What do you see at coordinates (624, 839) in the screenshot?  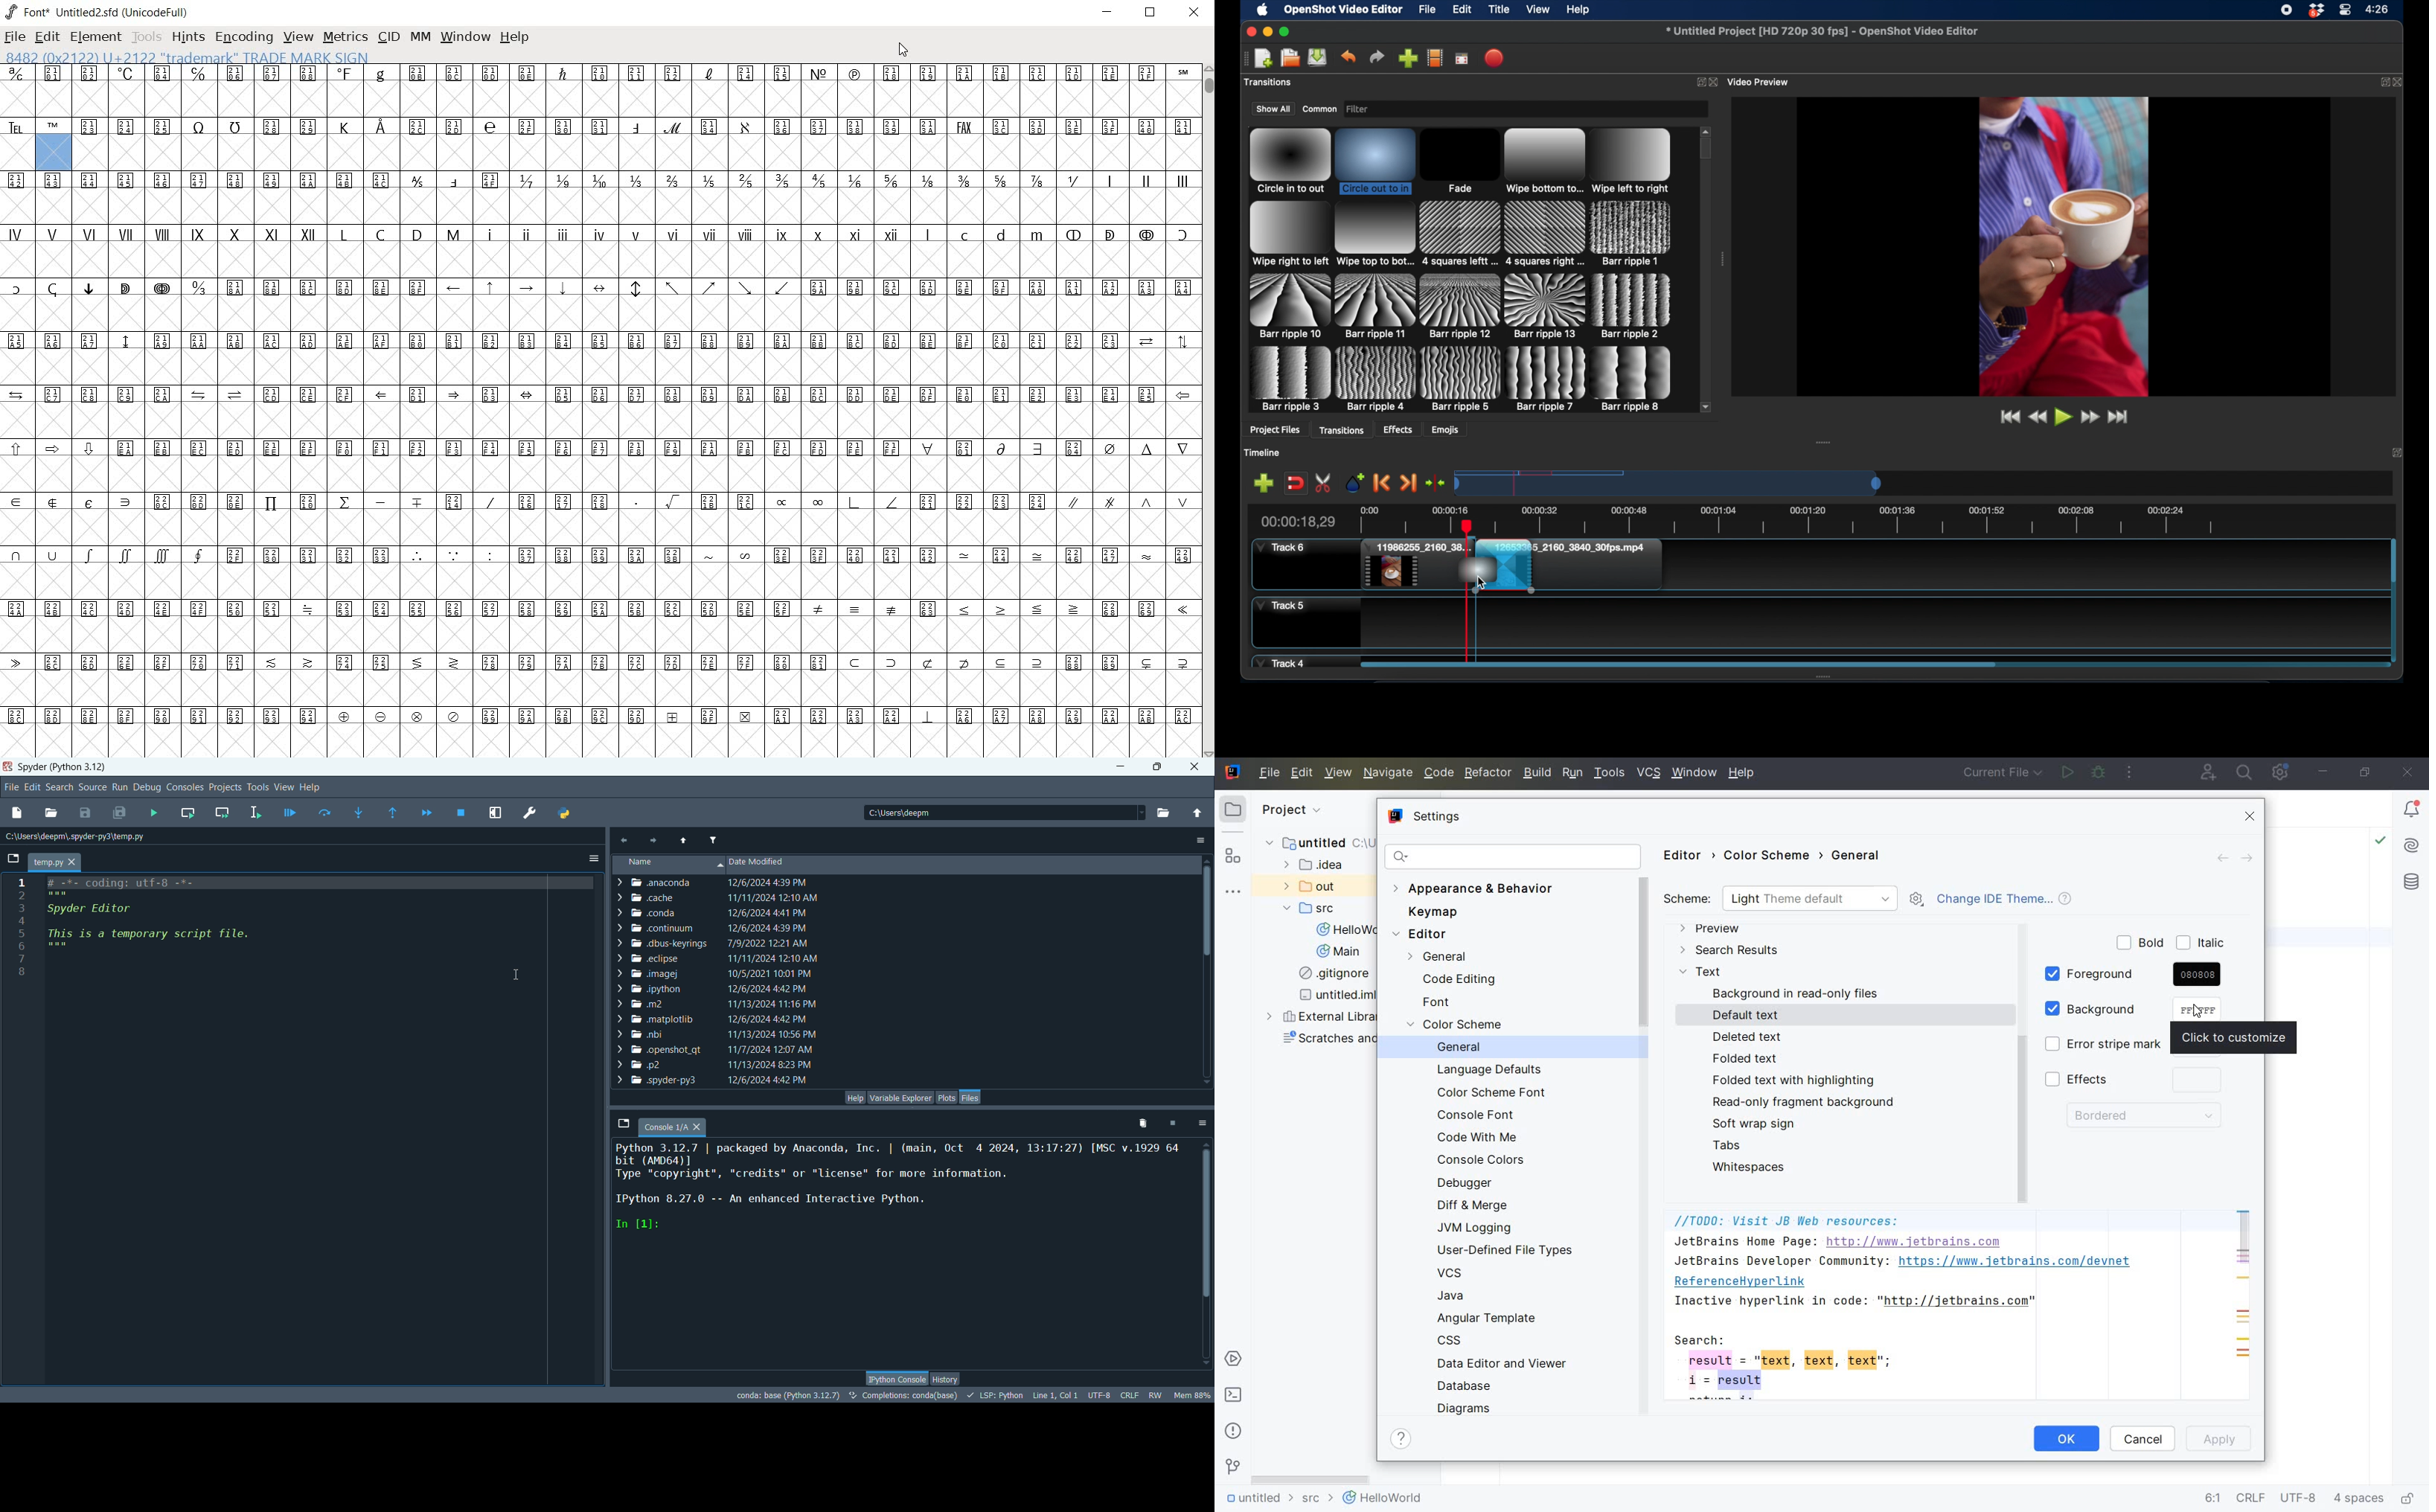 I see `previous` at bounding box center [624, 839].